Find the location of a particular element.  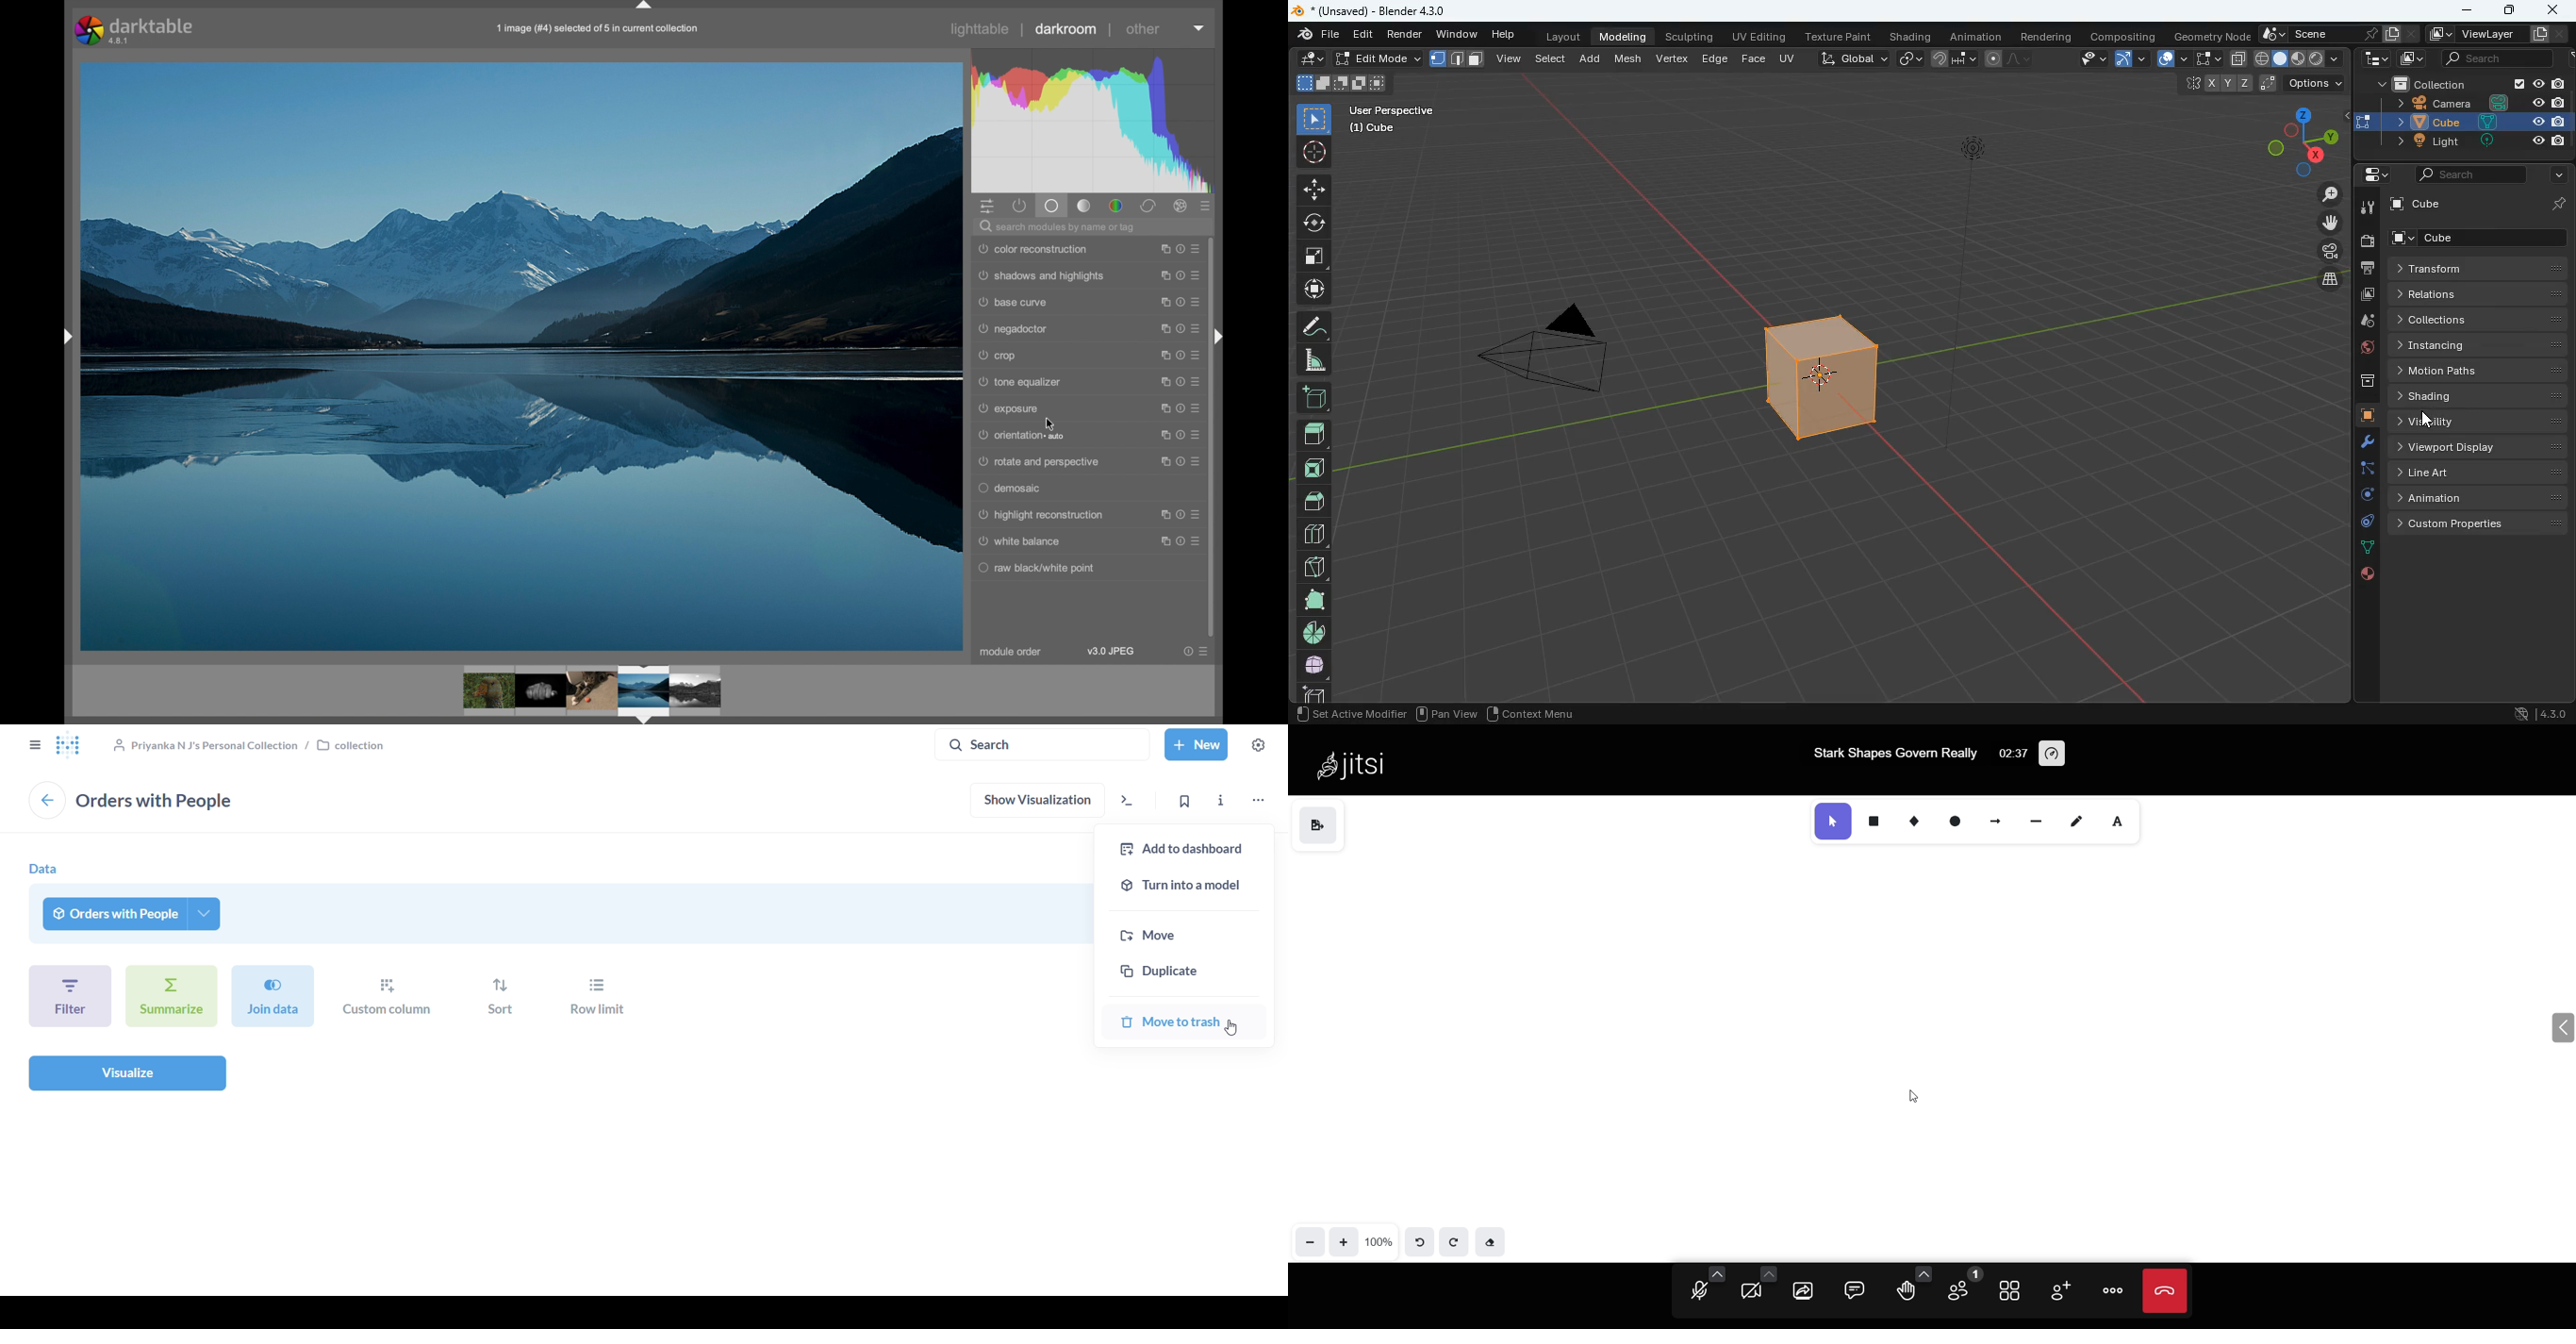

zoom in is located at coordinates (1346, 1241).